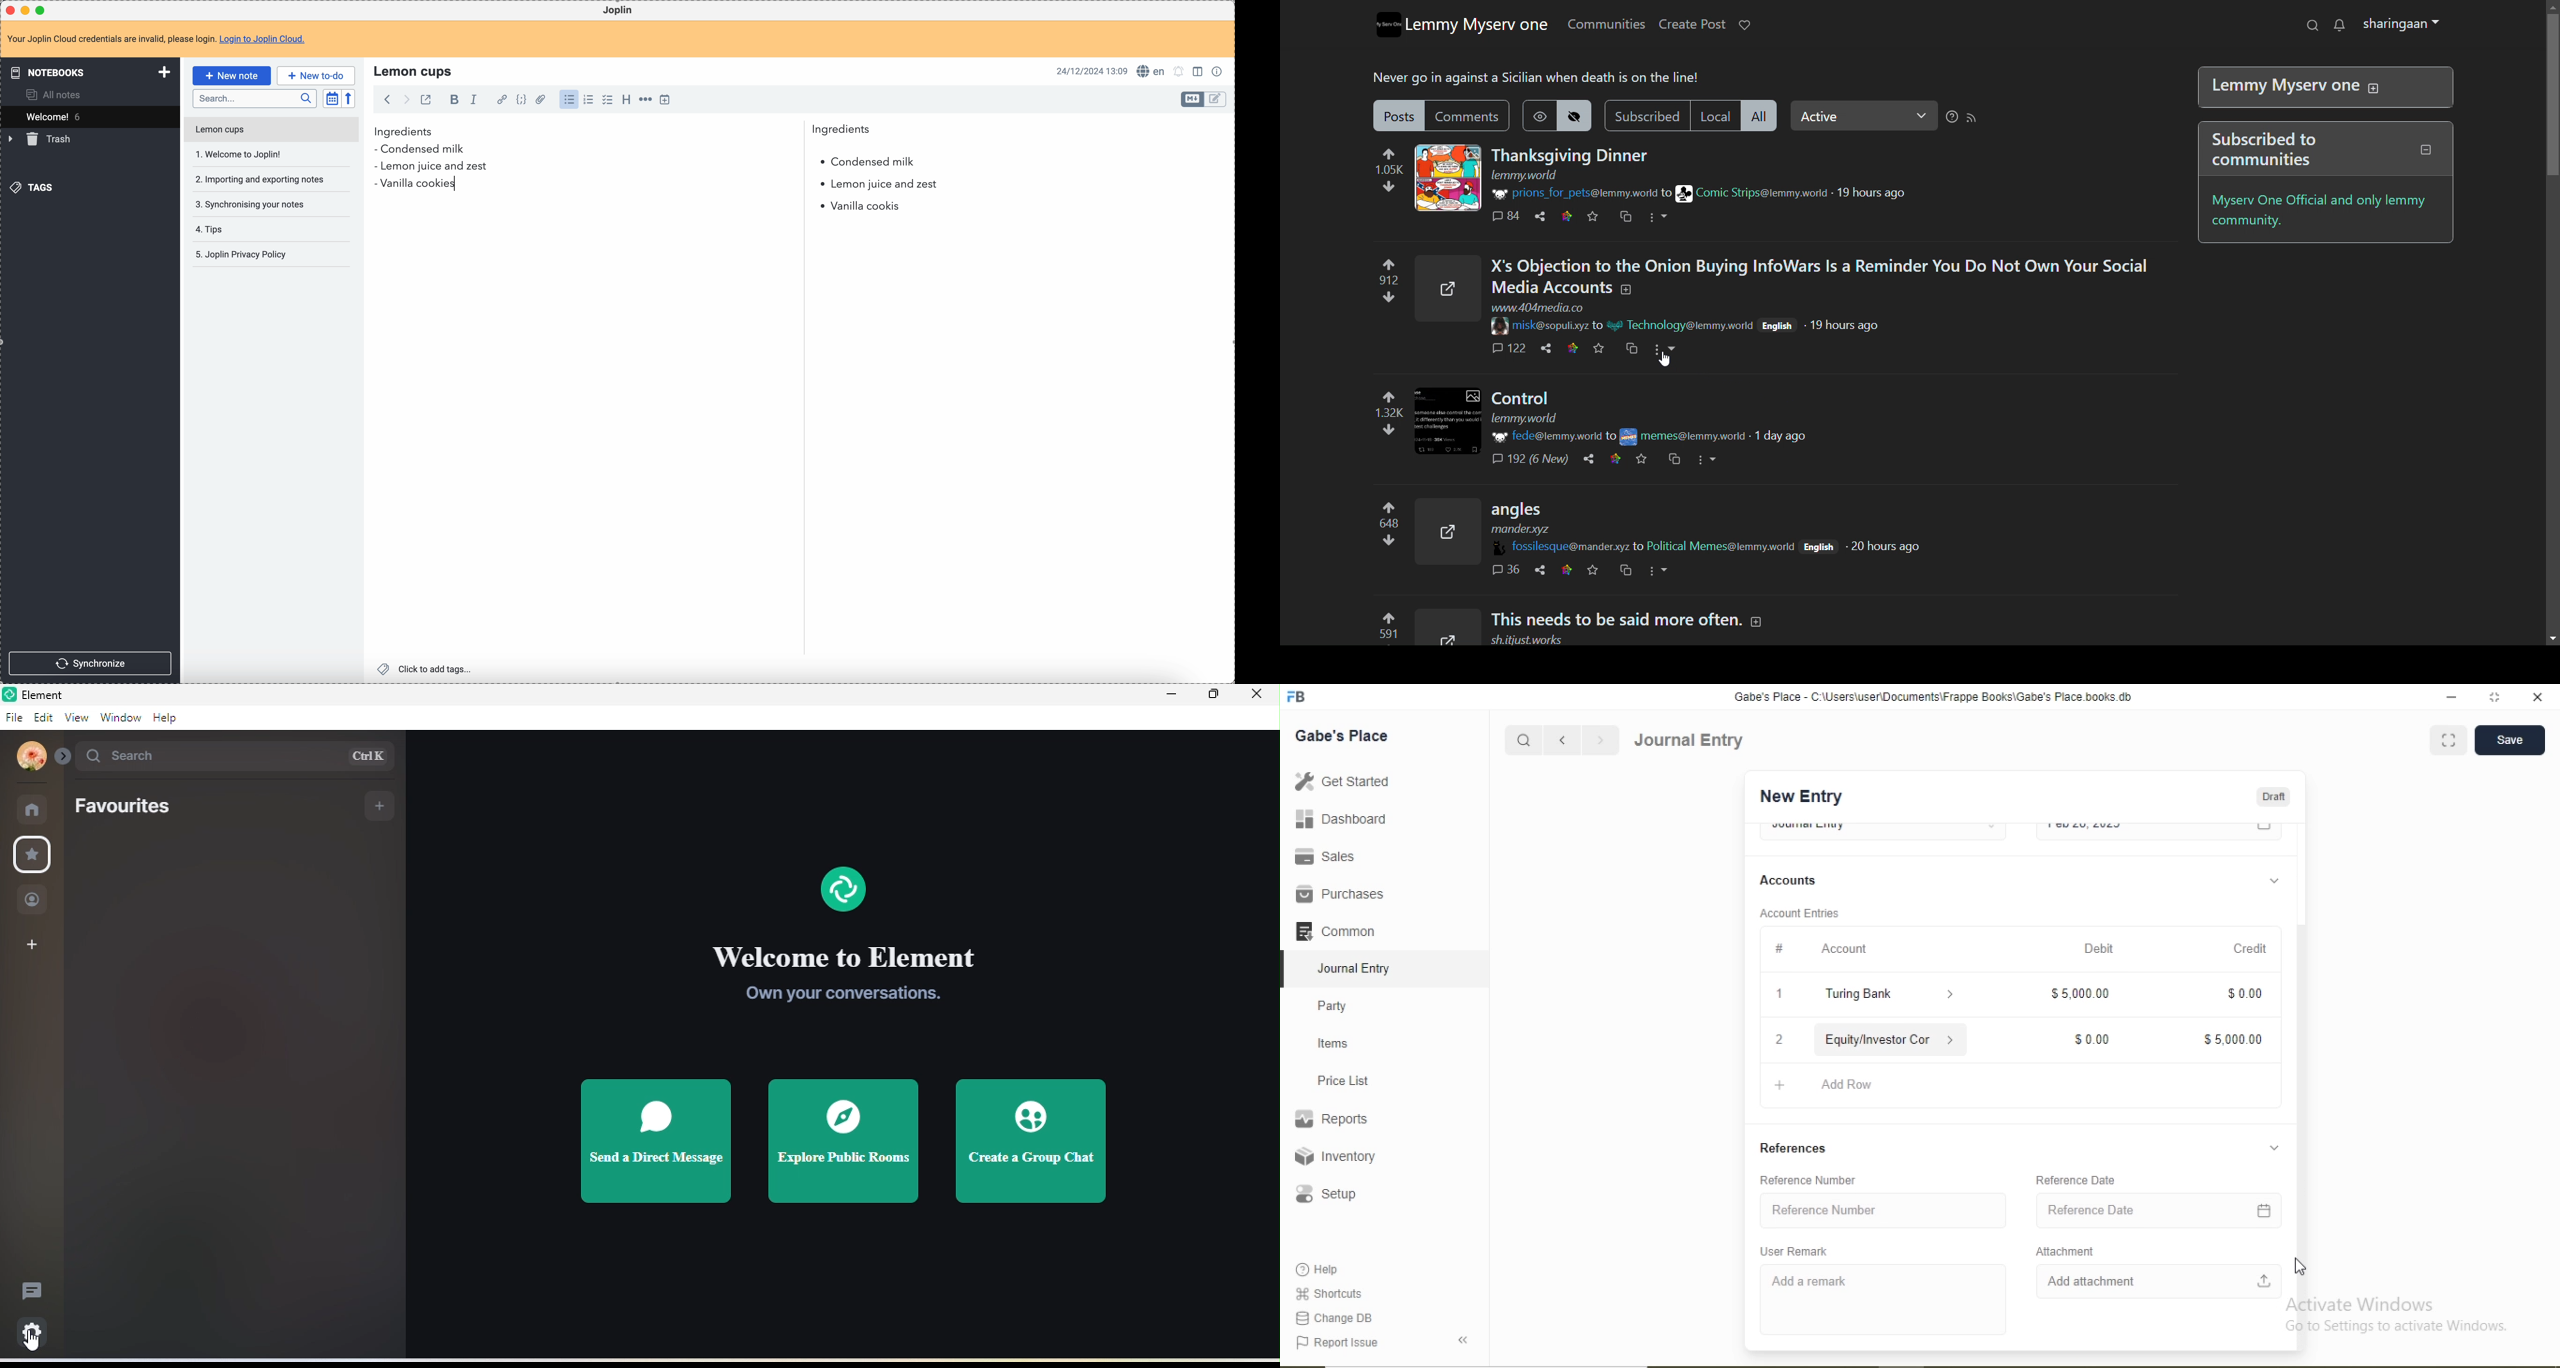 The height and width of the screenshot is (1372, 2576). What do you see at coordinates (665, 99) in the screenshot?
I see `insert time` at bounding box center [665, 99].